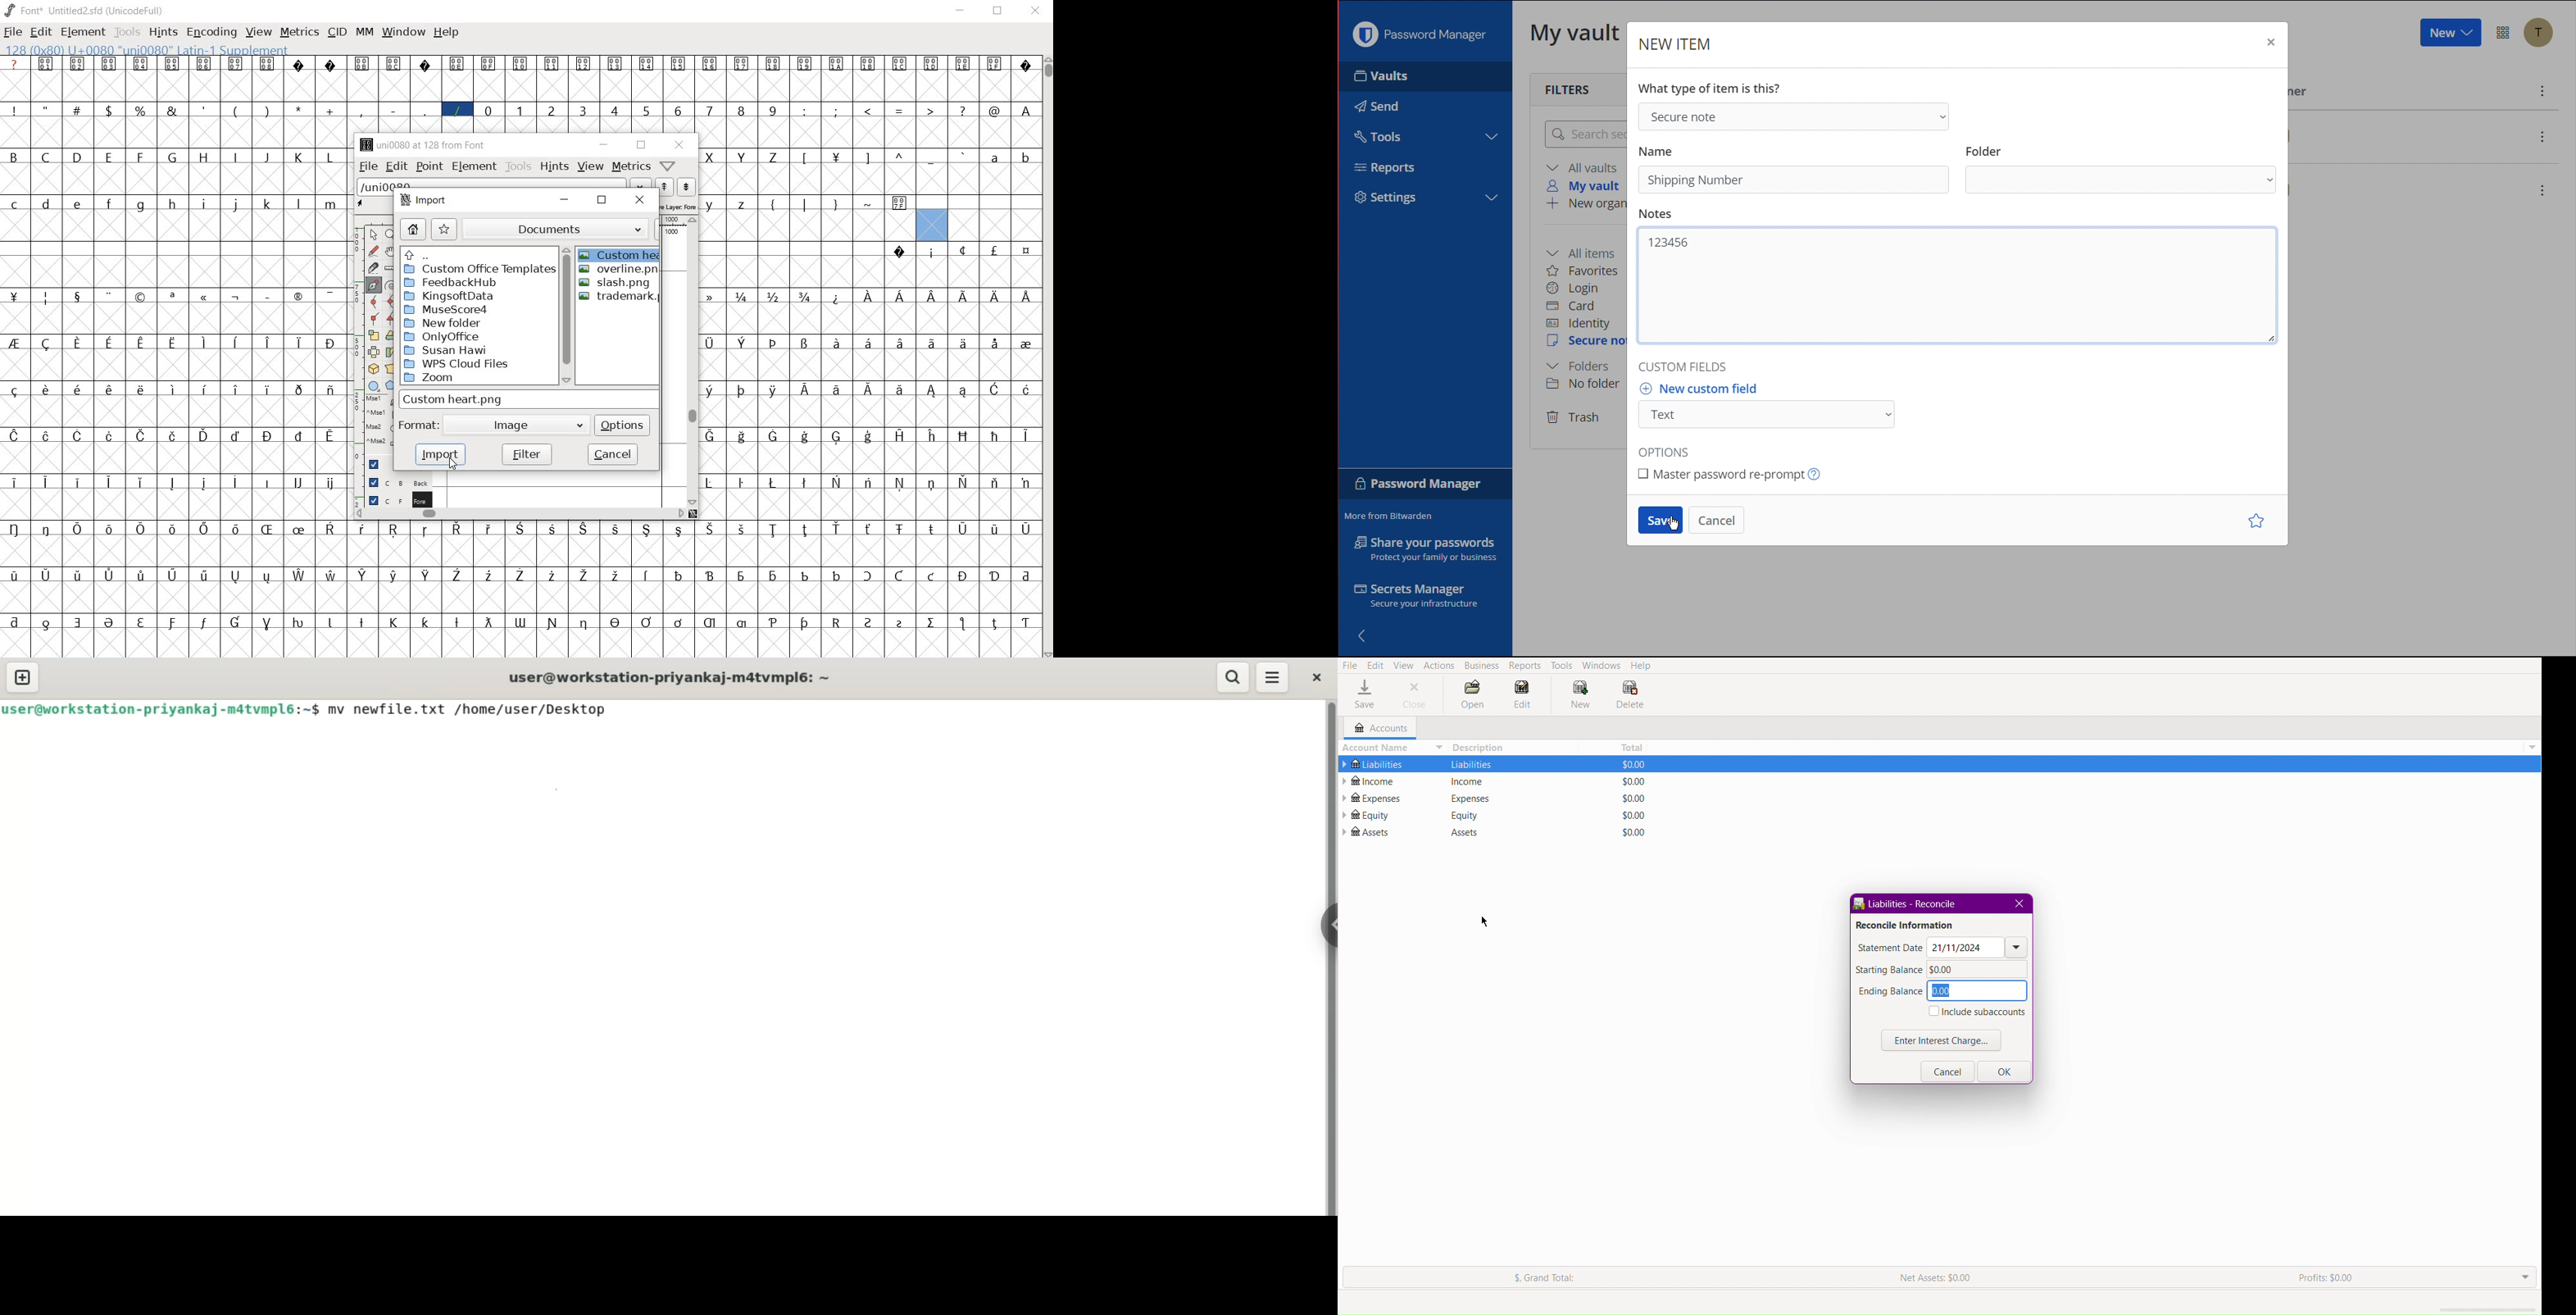 The image size is (2576, 1316). I want to click on glyph, so click(868, 623).